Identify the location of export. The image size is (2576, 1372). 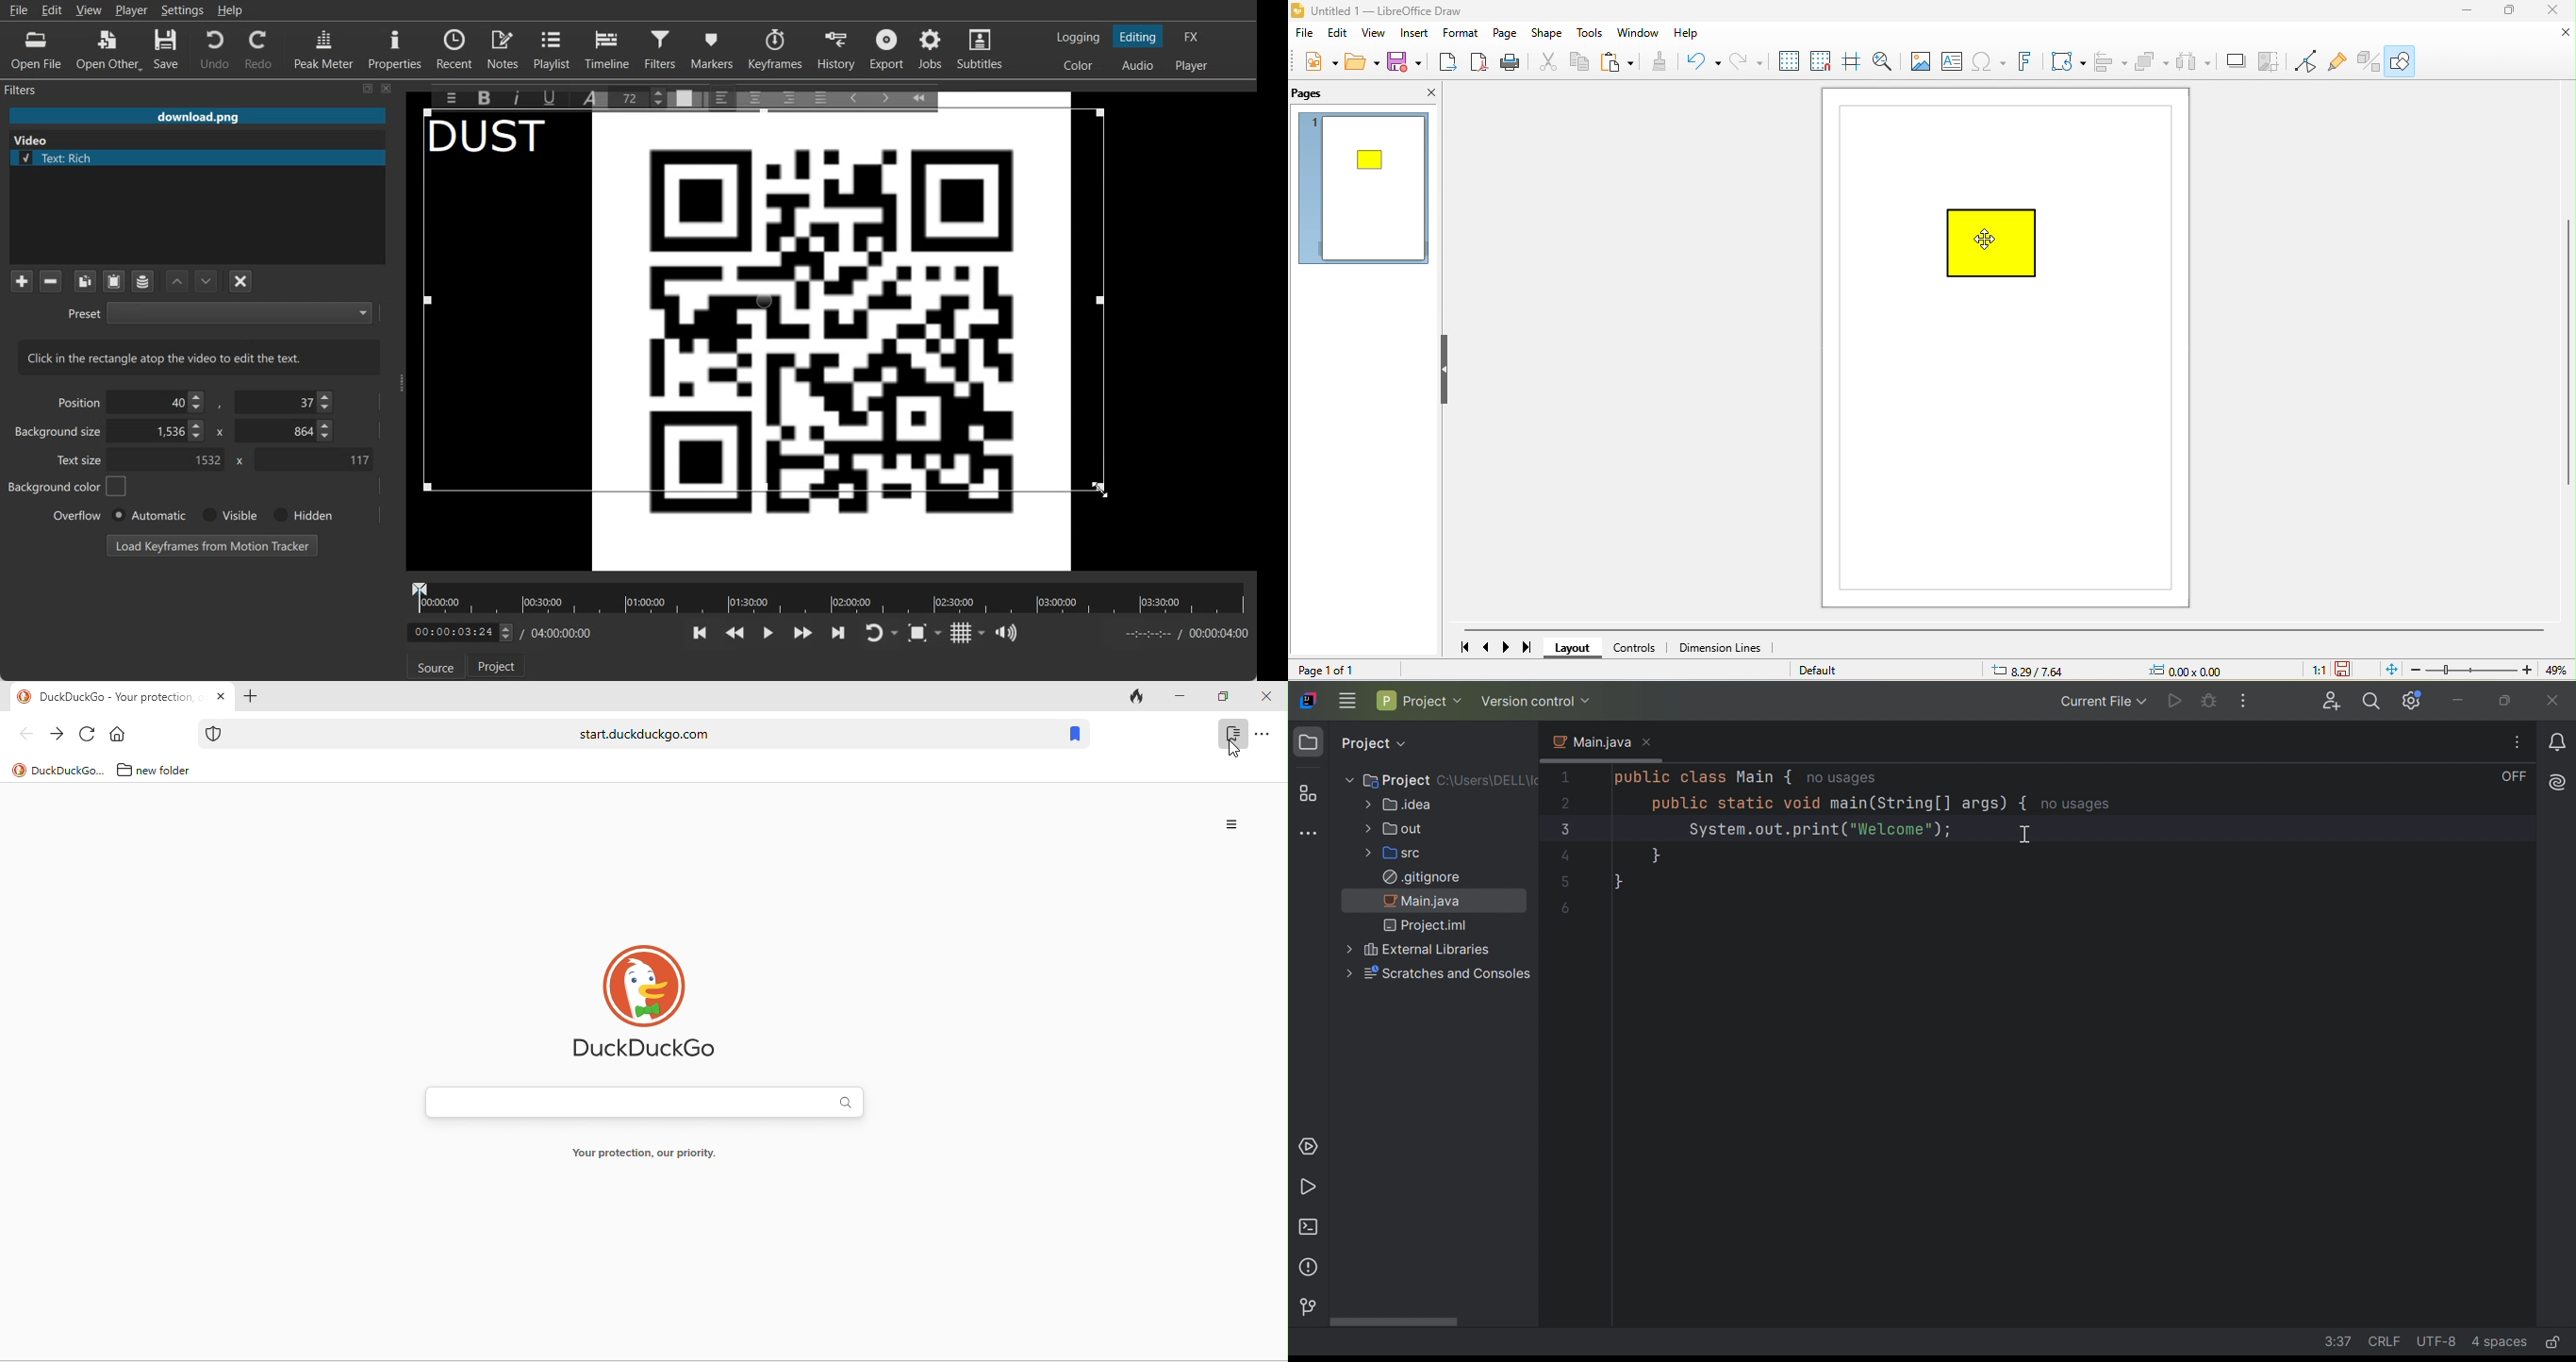
(1445, 64).